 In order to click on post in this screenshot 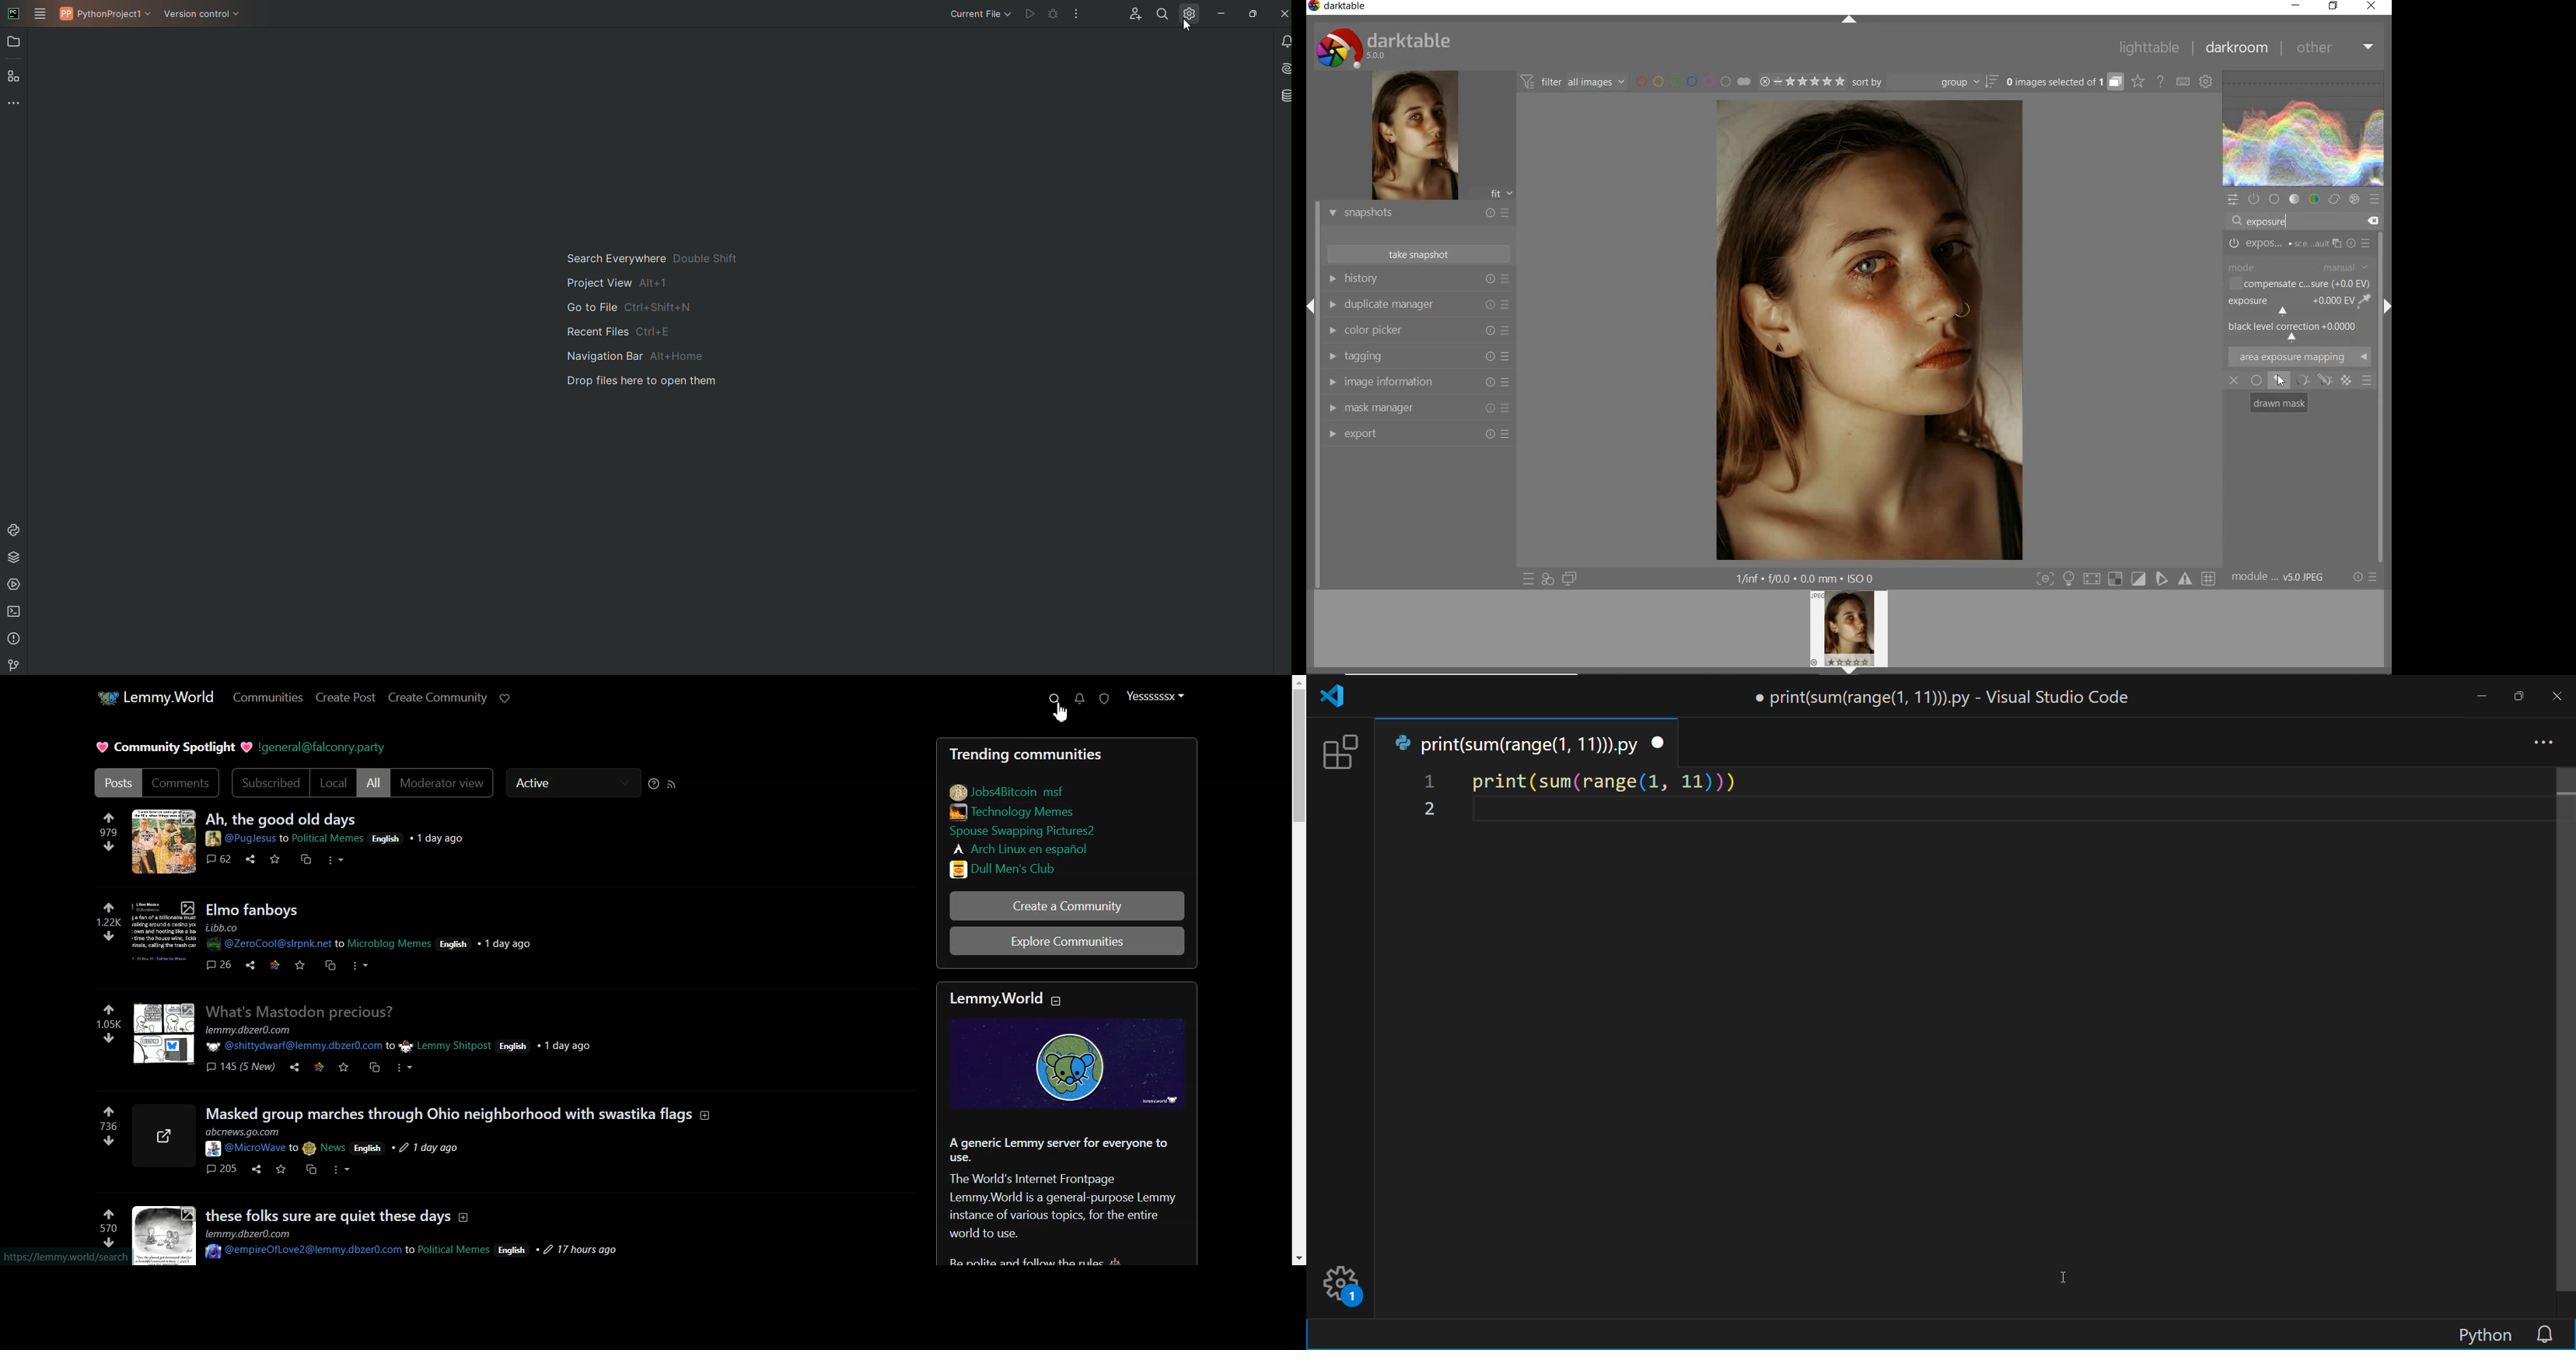, I will do `click(339, 1213)`.